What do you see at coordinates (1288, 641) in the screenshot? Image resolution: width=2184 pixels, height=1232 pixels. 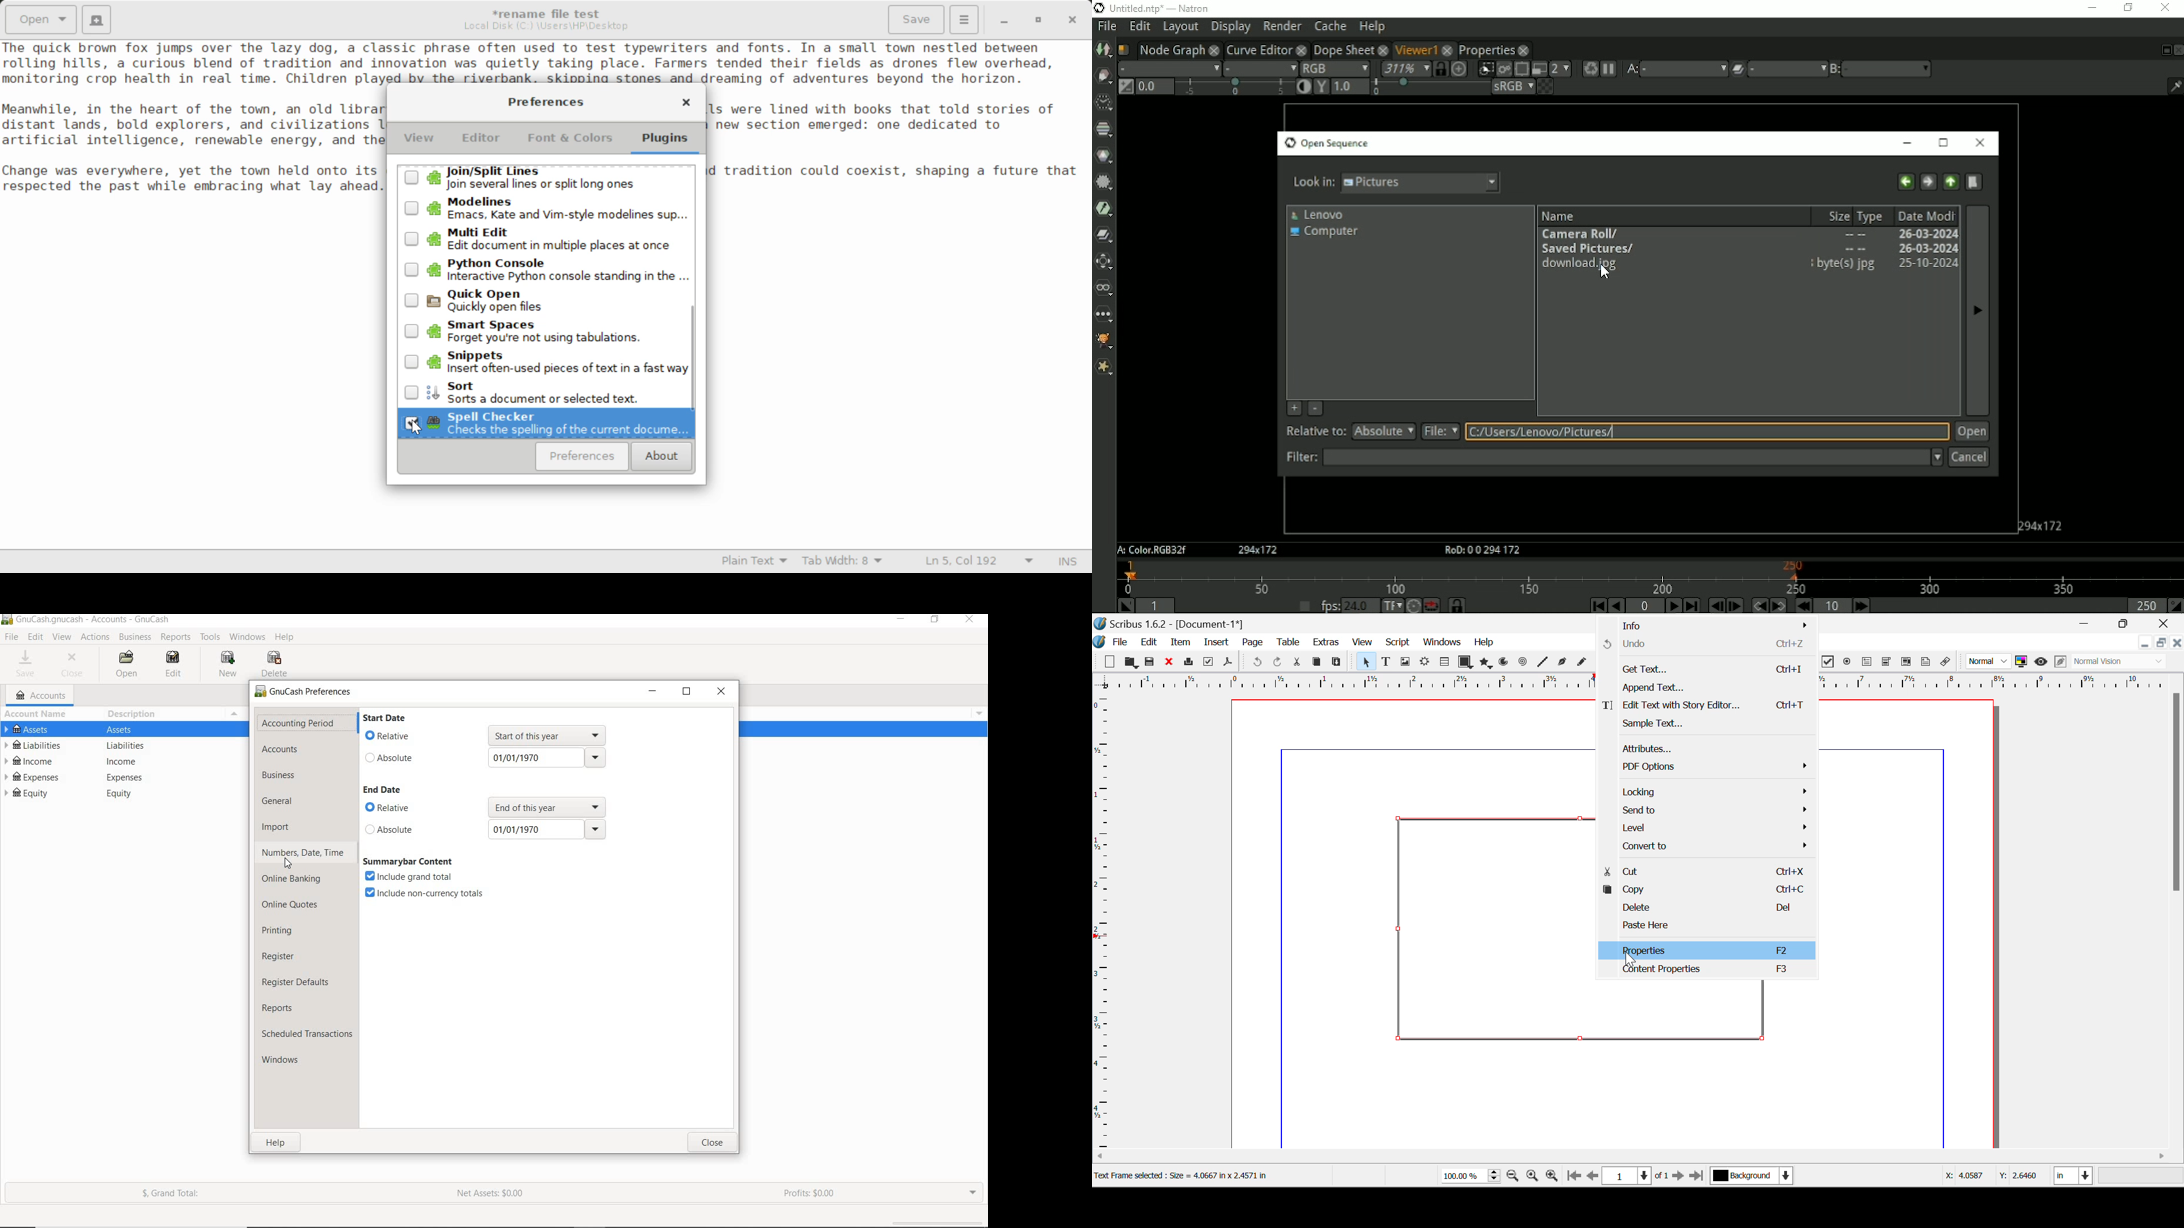 I see `Table` at bounding box center [1288, 641].